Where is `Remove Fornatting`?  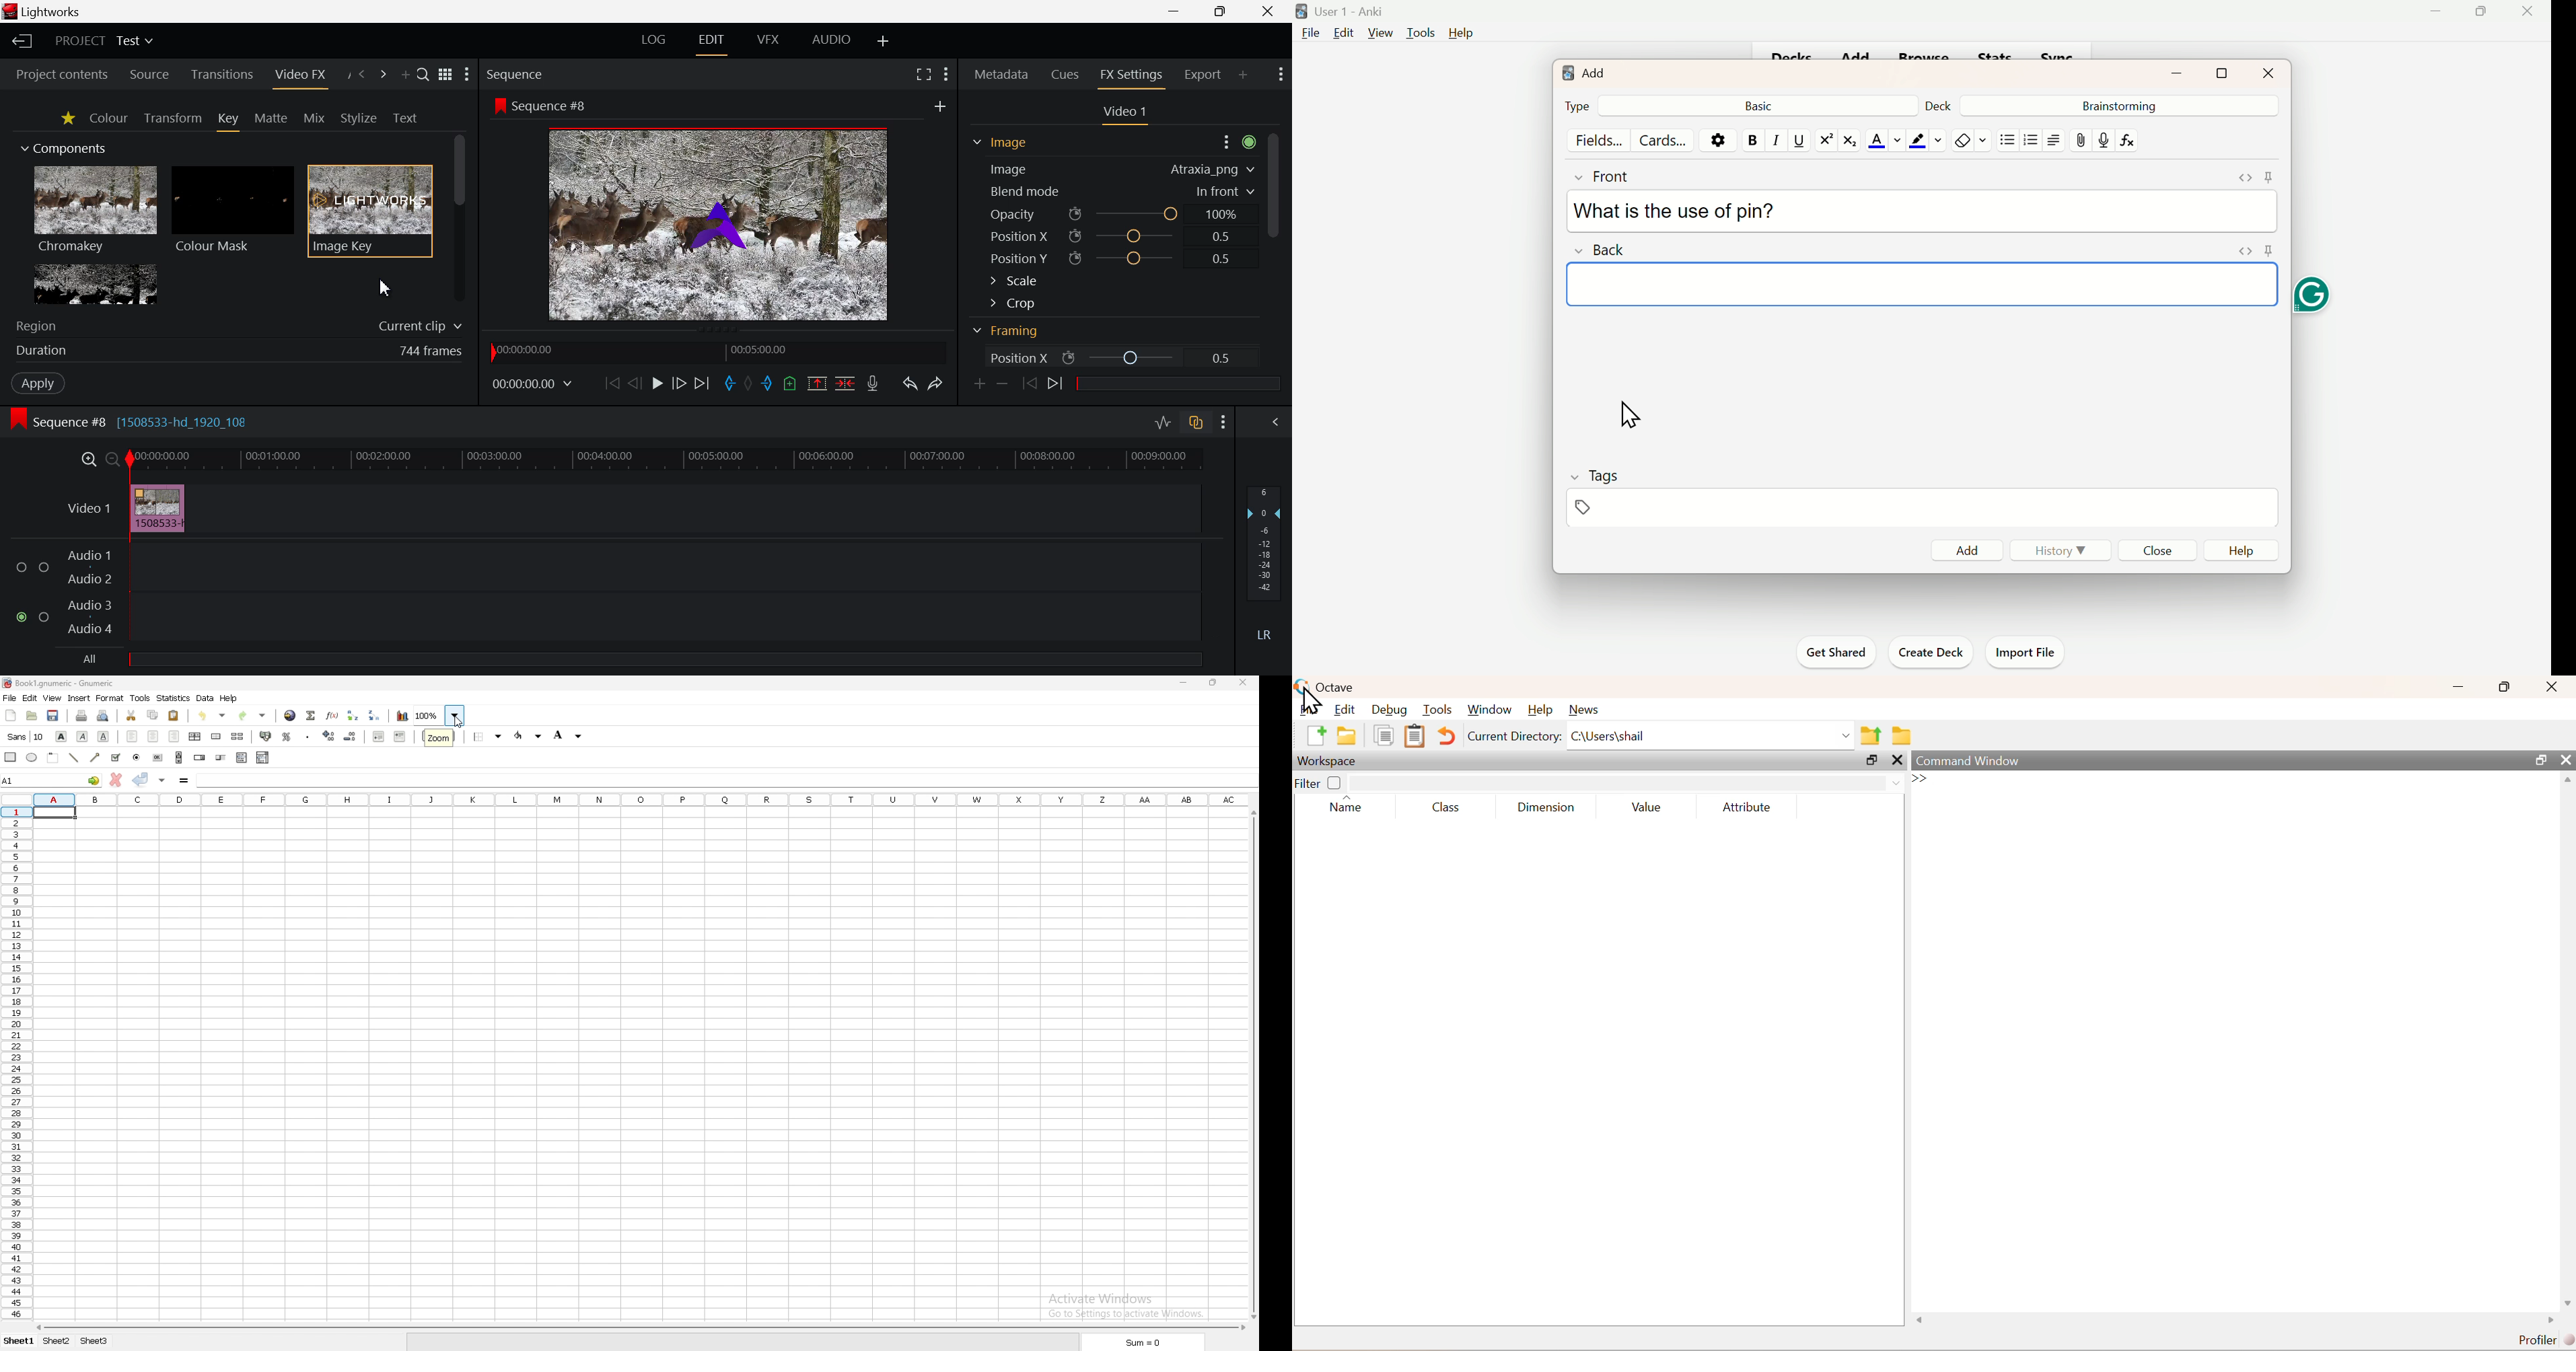 Remove Fornatting is located at coordinates (1961, 140).